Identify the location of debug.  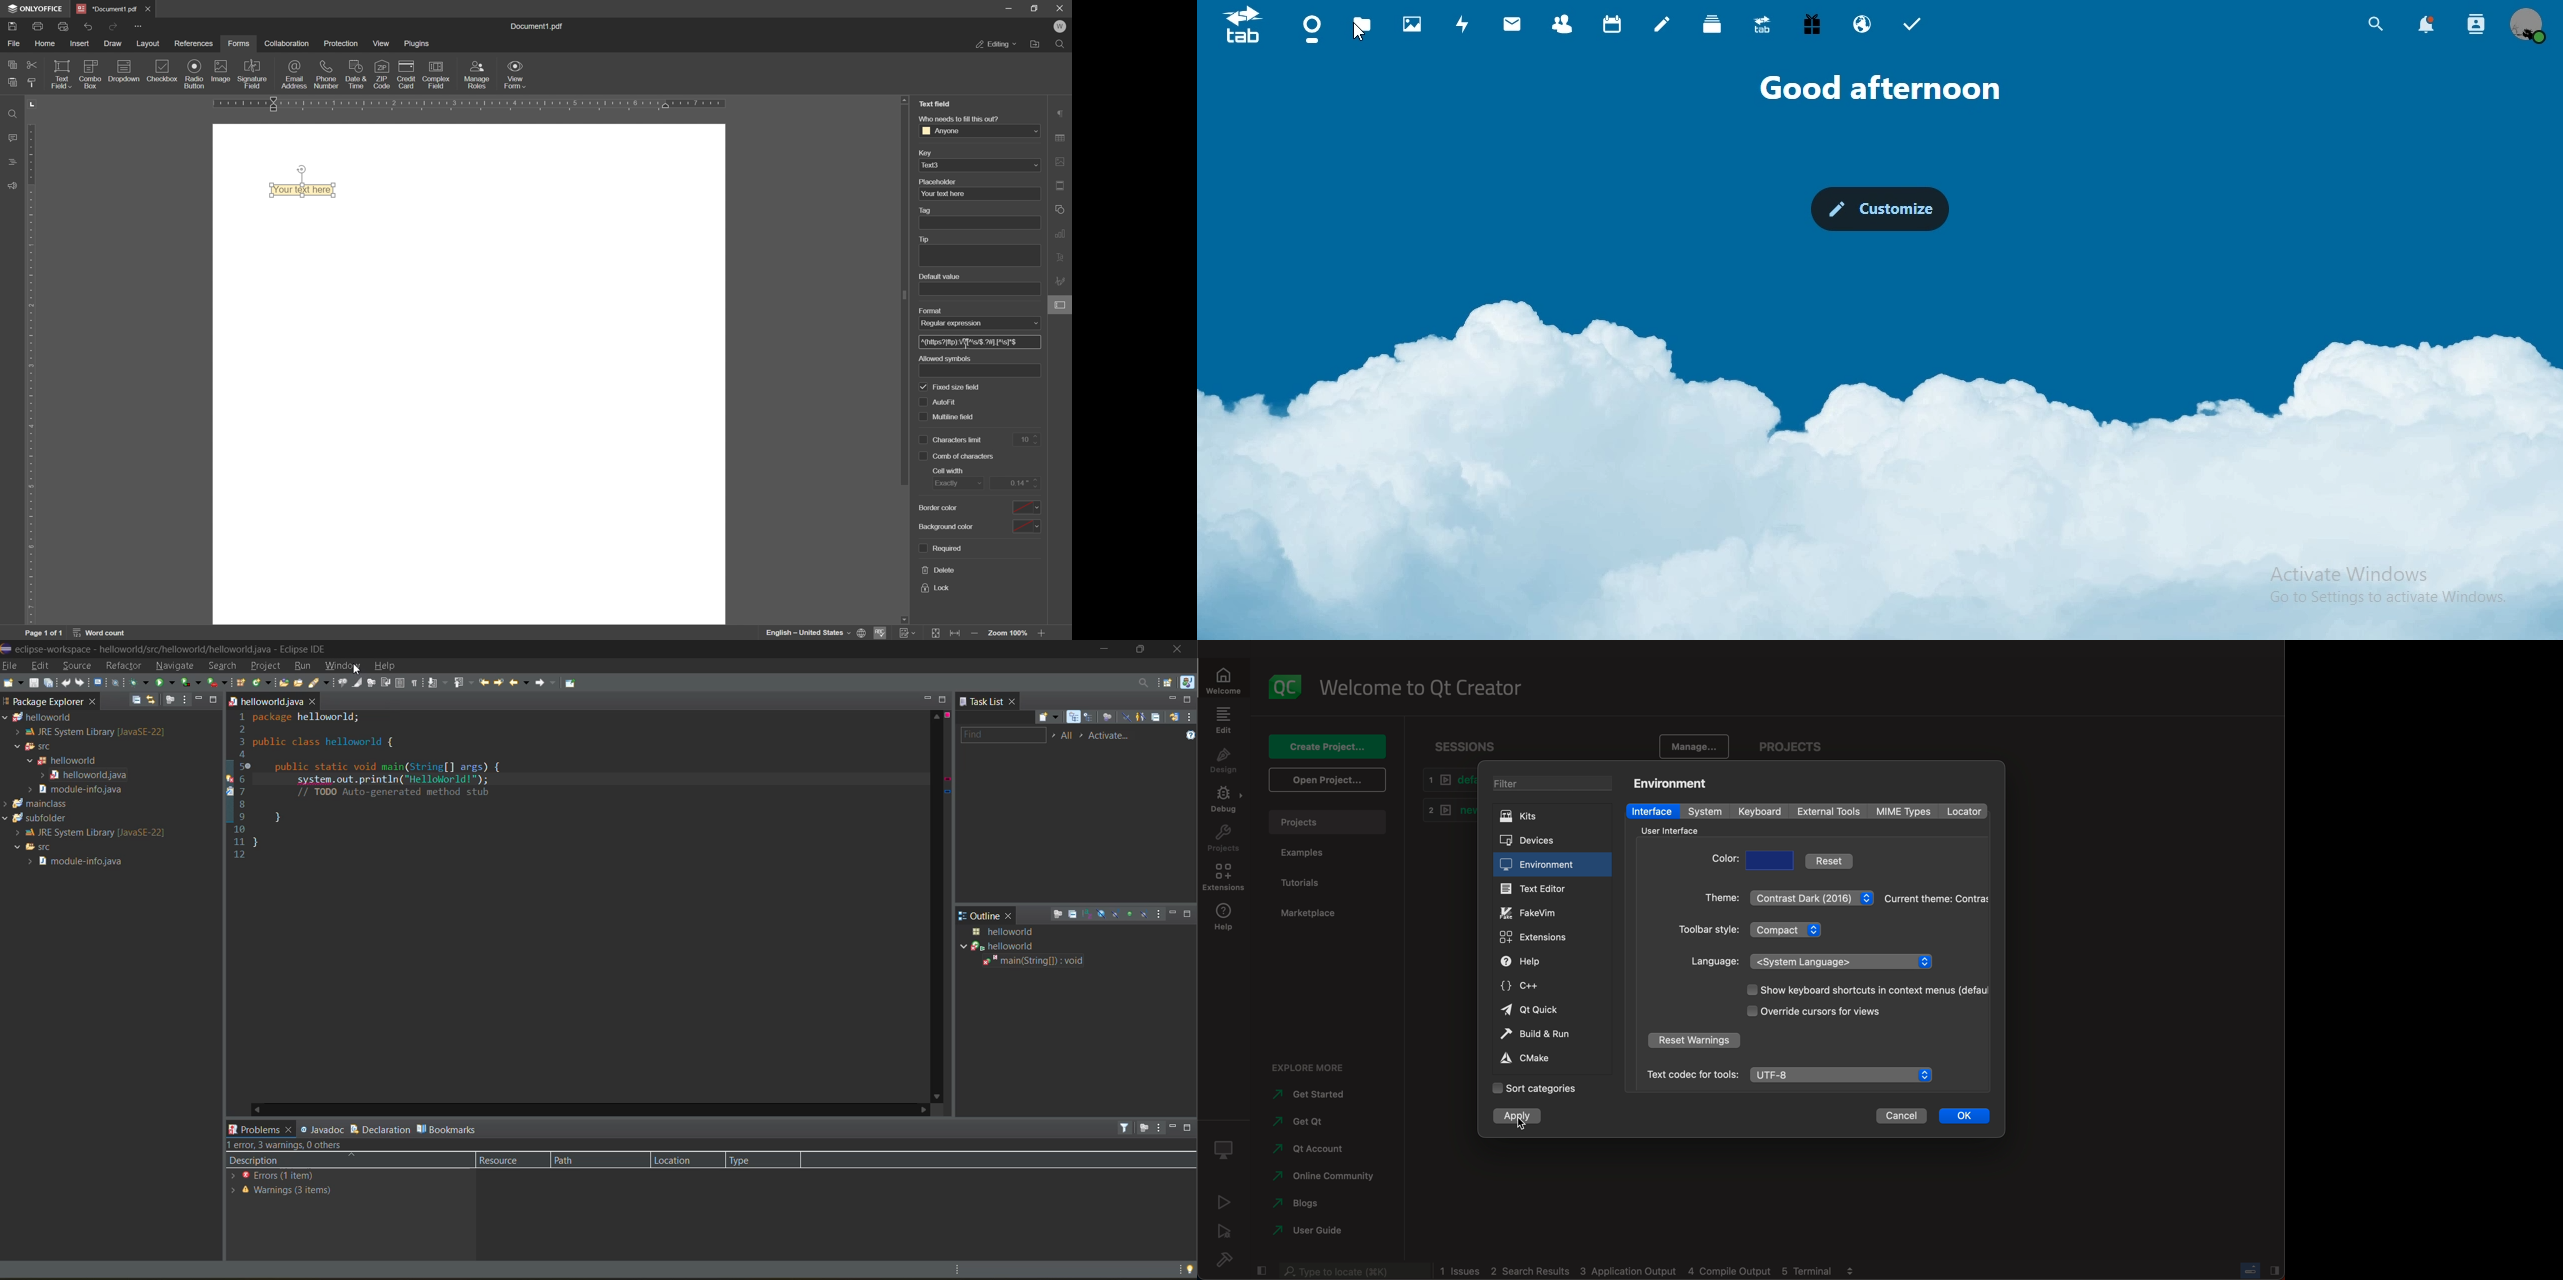
(1226, 802).